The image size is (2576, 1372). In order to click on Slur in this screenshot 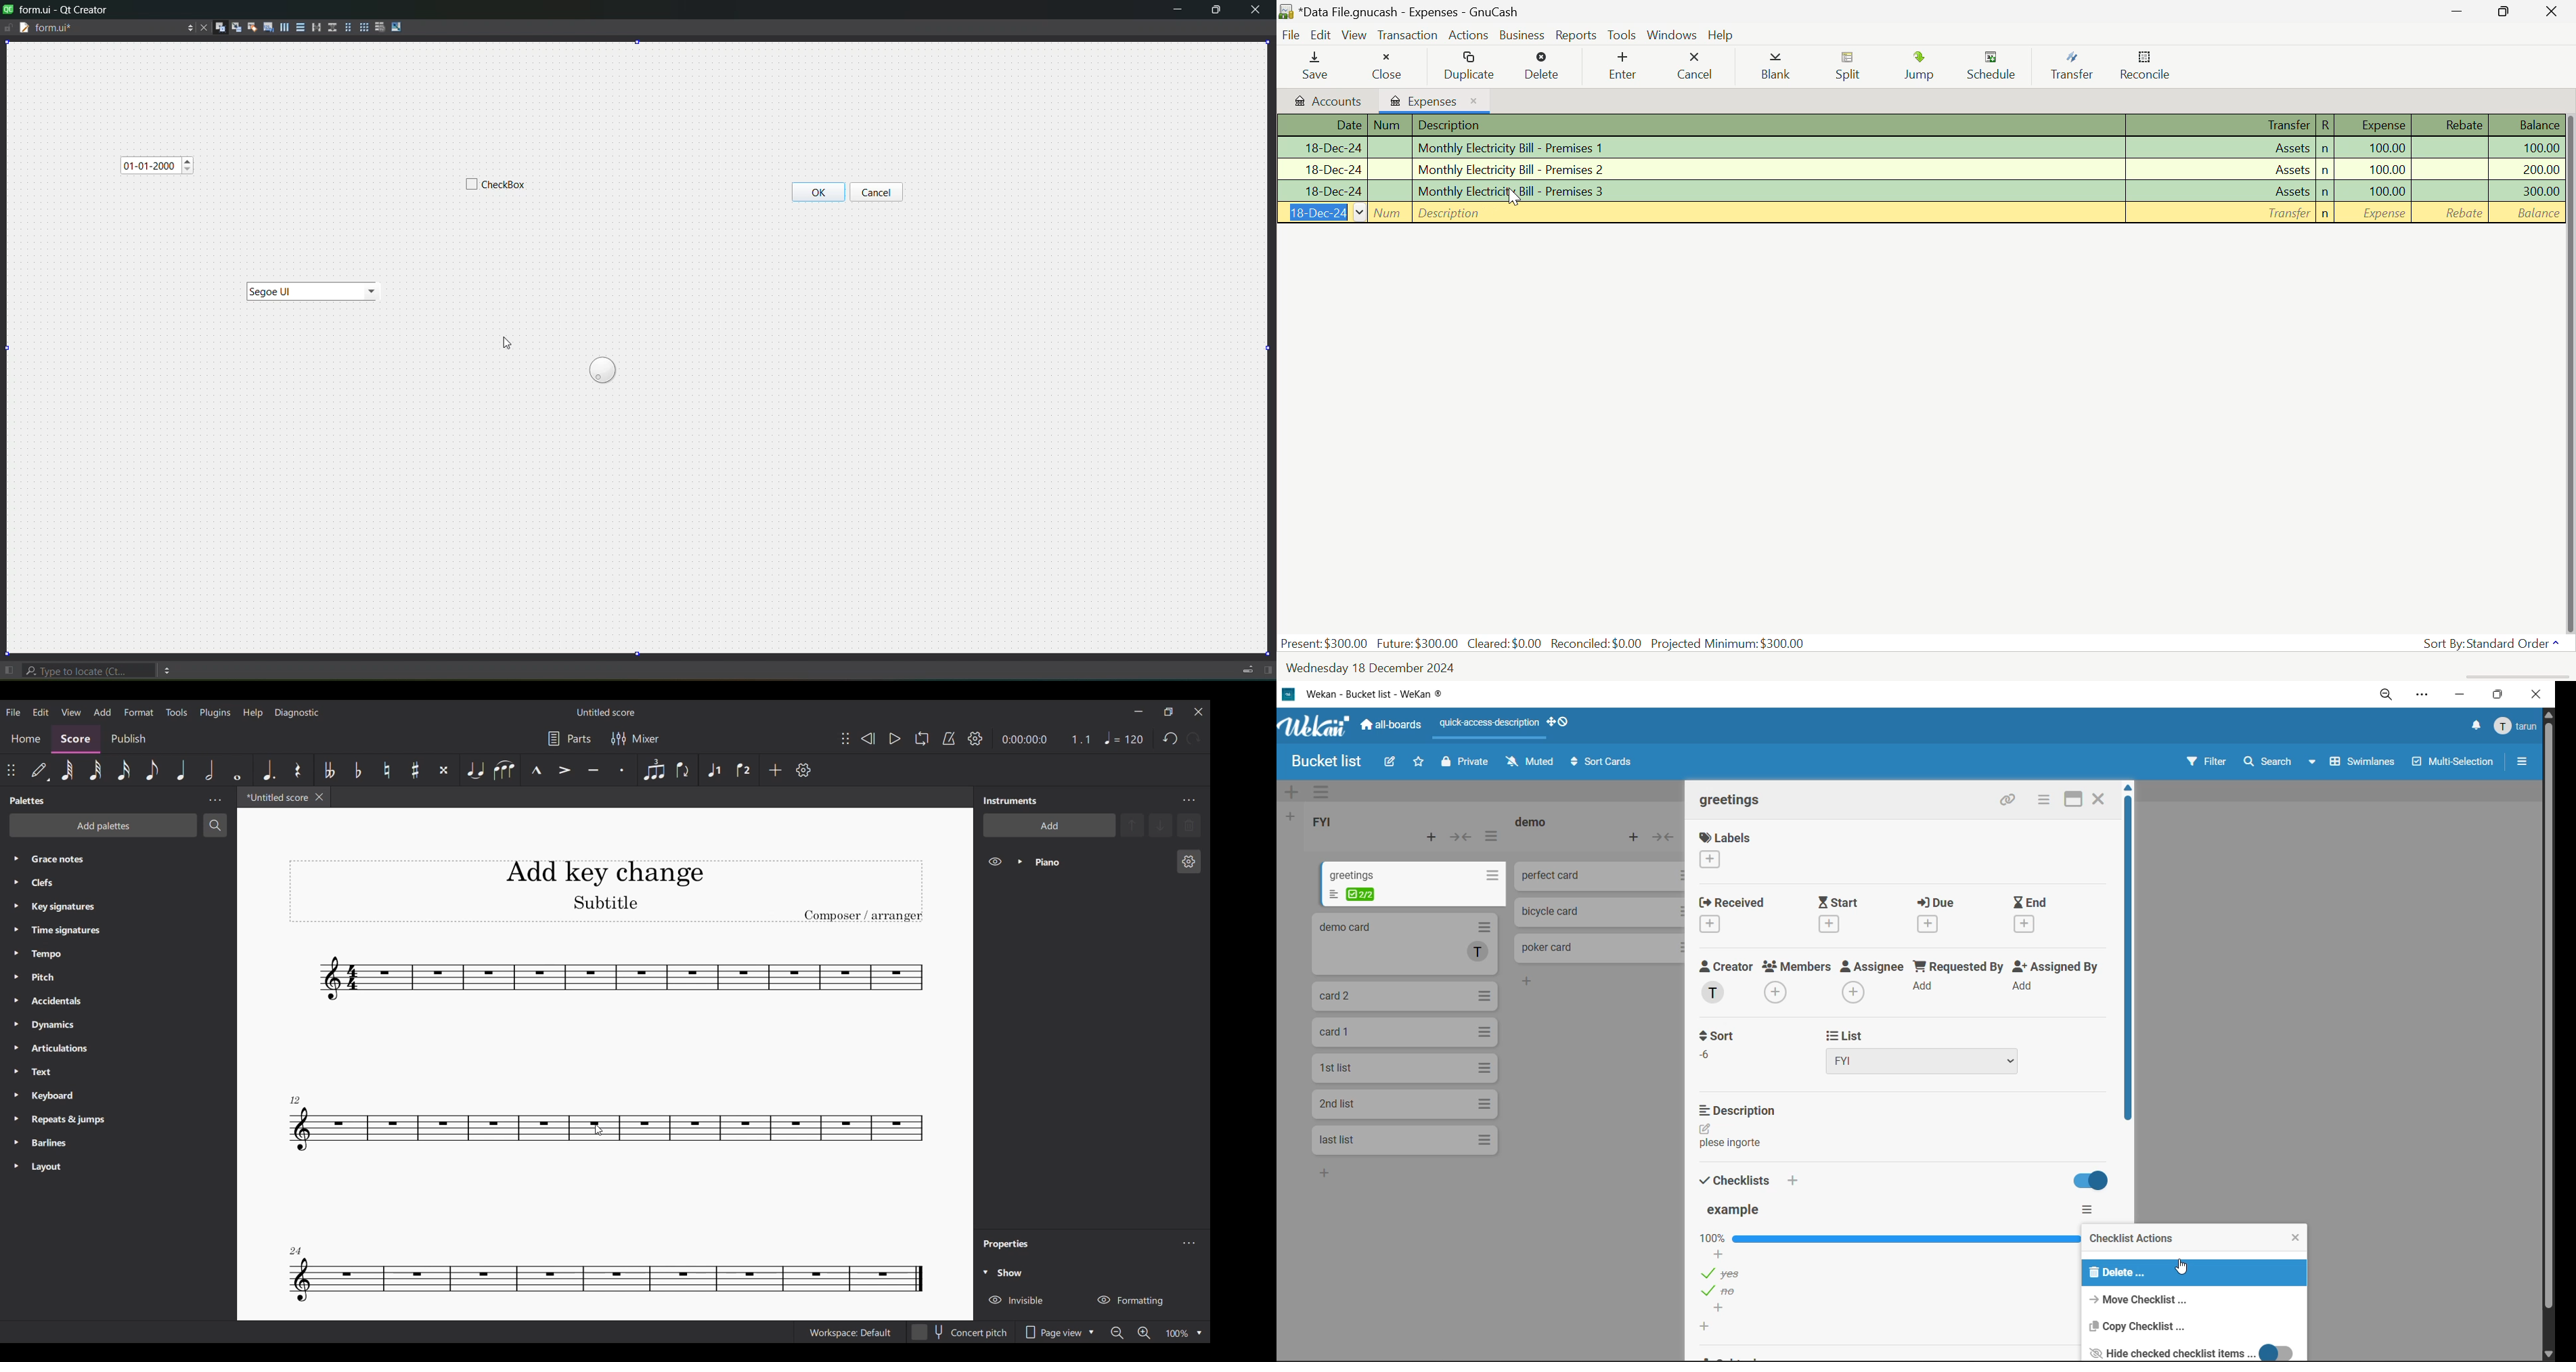, I will do `click(504, 769)`.